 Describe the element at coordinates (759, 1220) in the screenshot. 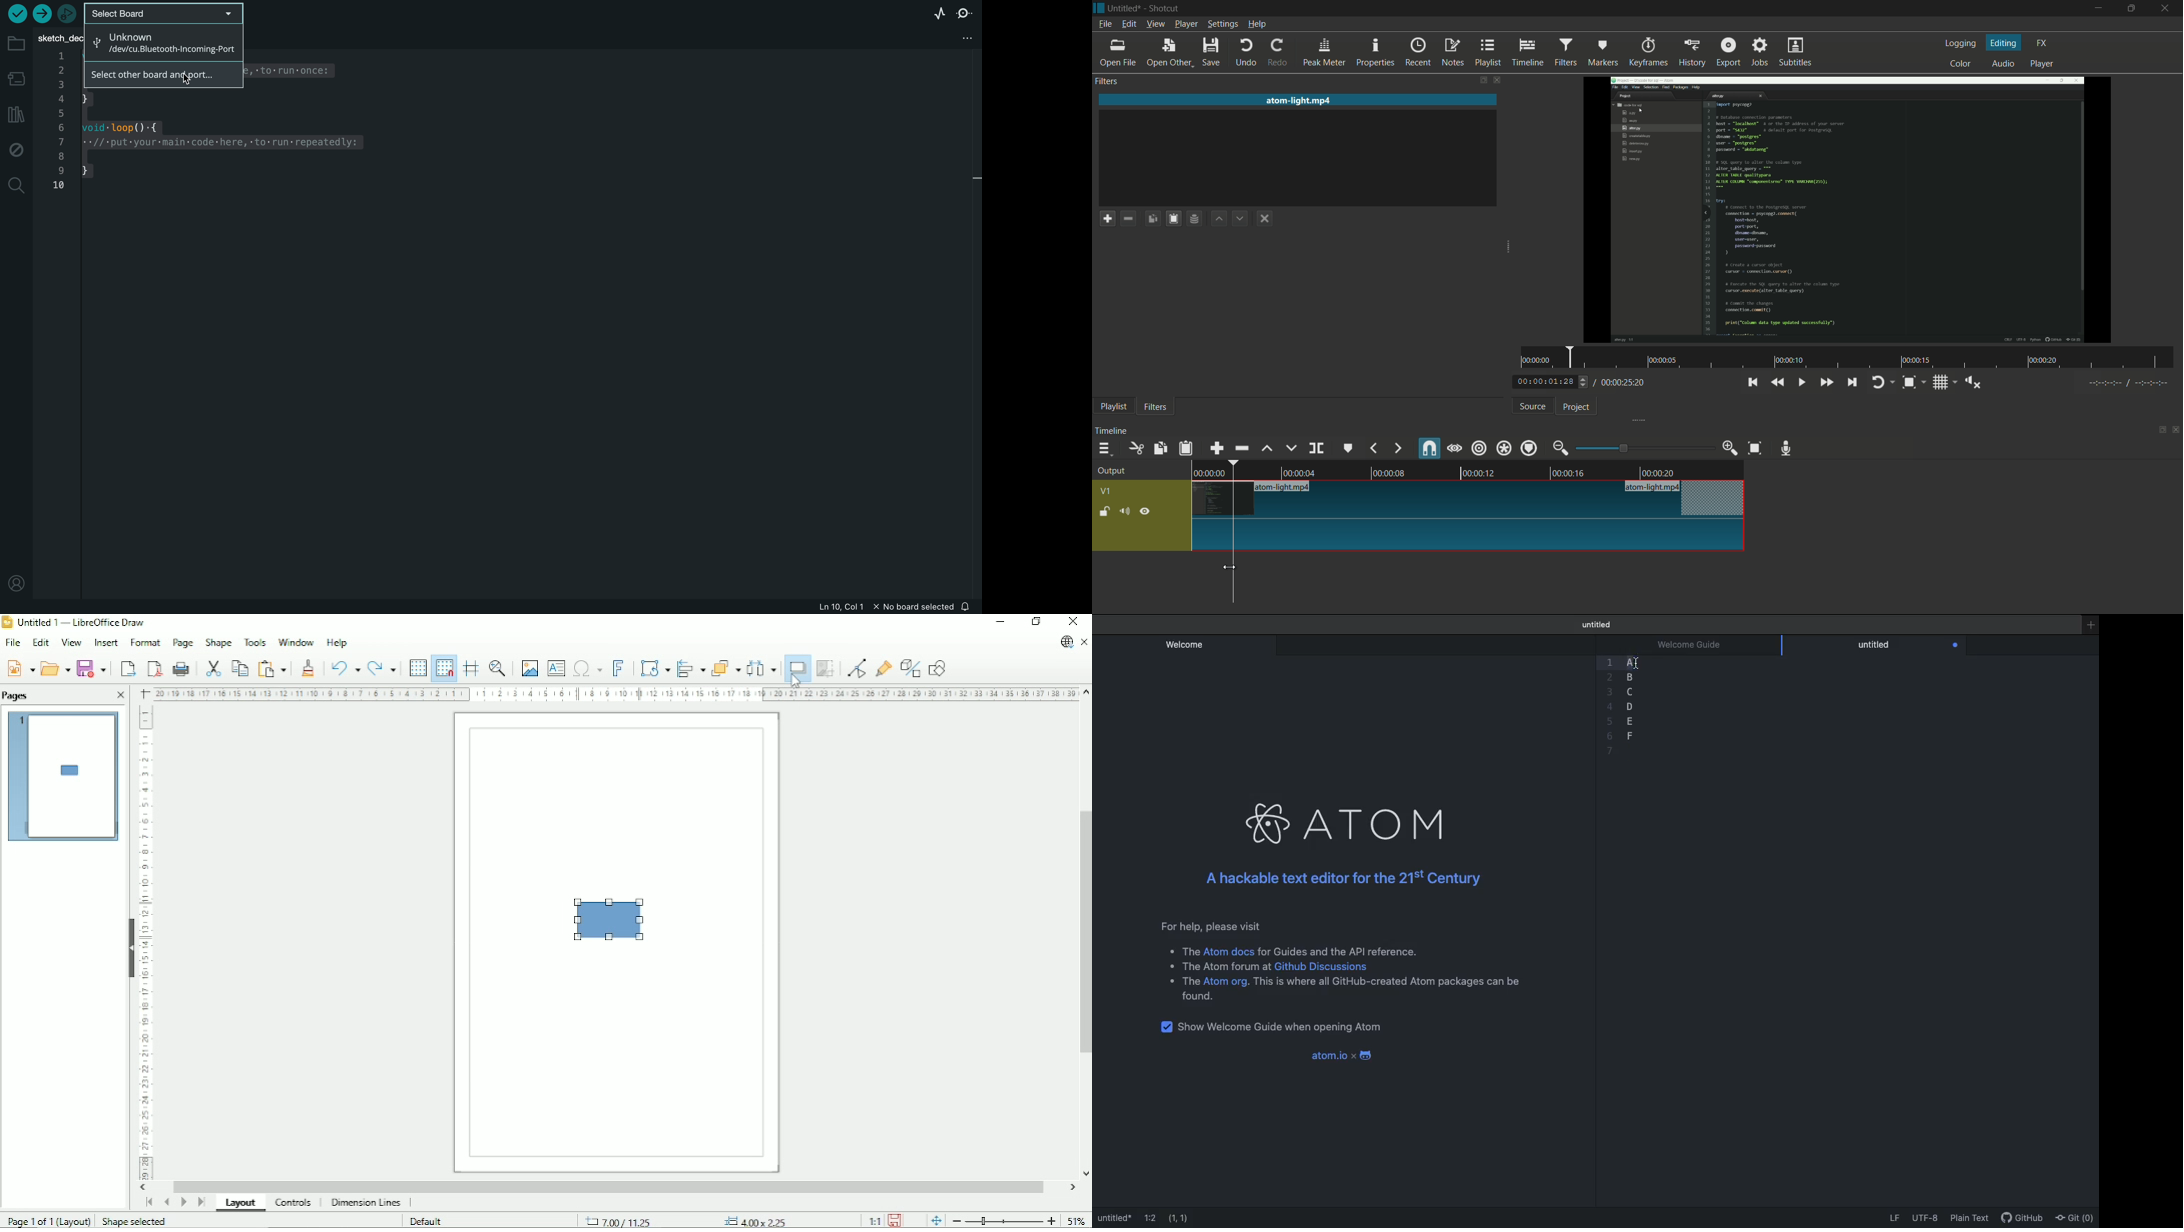

I see `4.00x2.25` at that location.